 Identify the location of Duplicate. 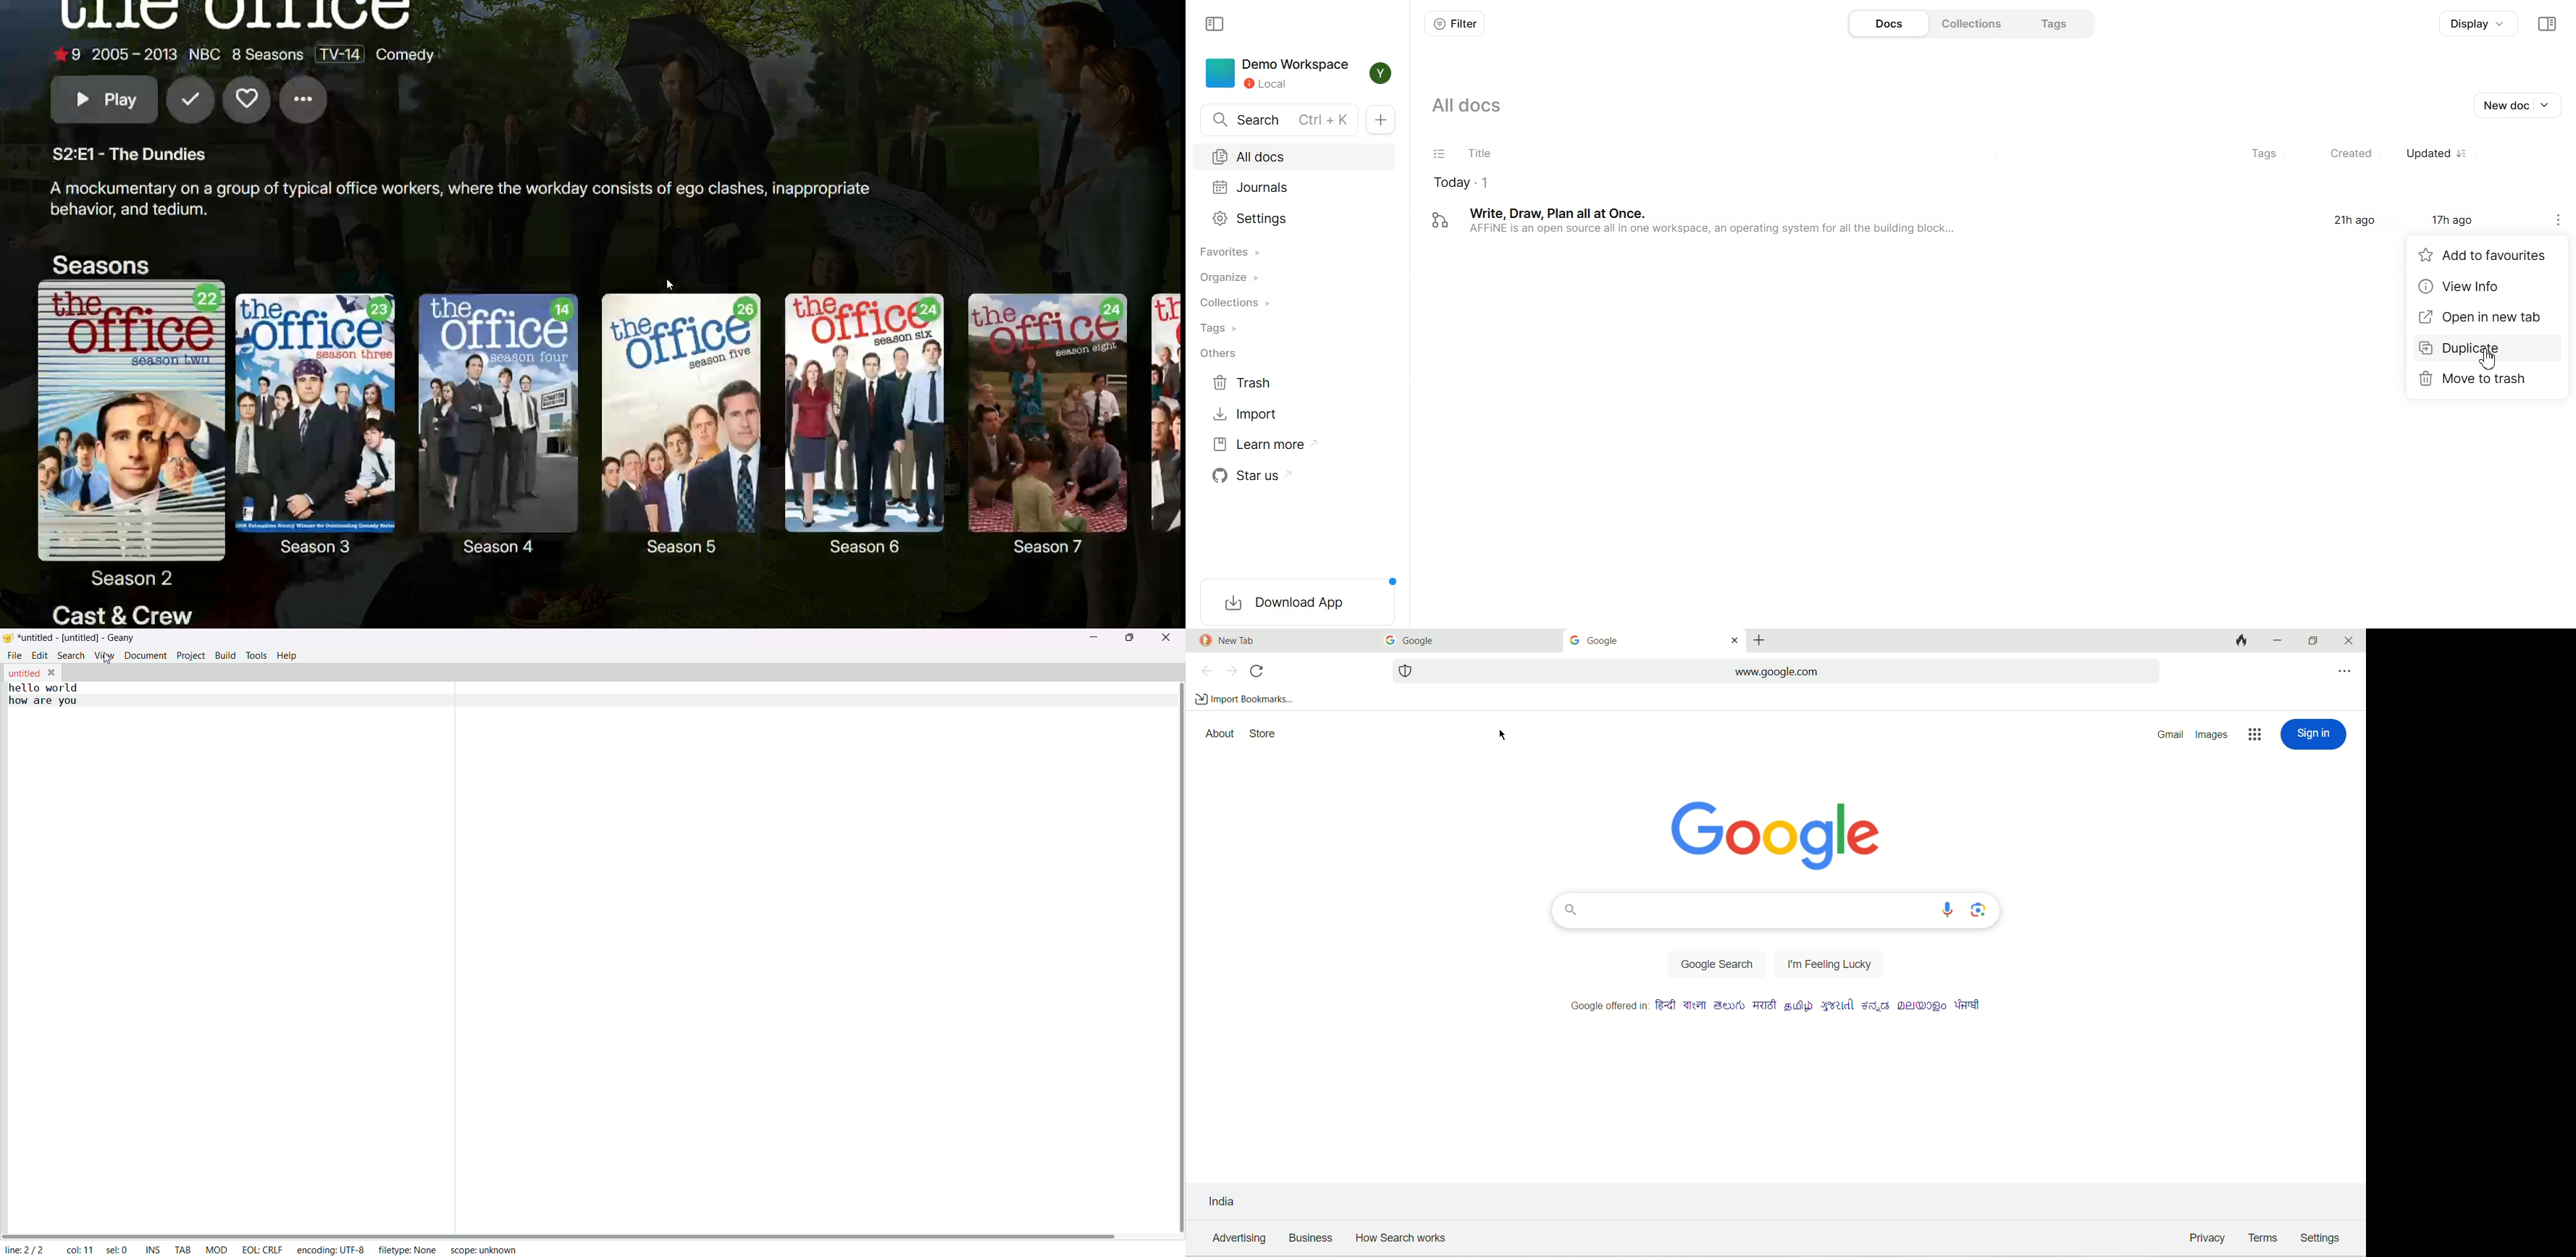
(2488, 348).